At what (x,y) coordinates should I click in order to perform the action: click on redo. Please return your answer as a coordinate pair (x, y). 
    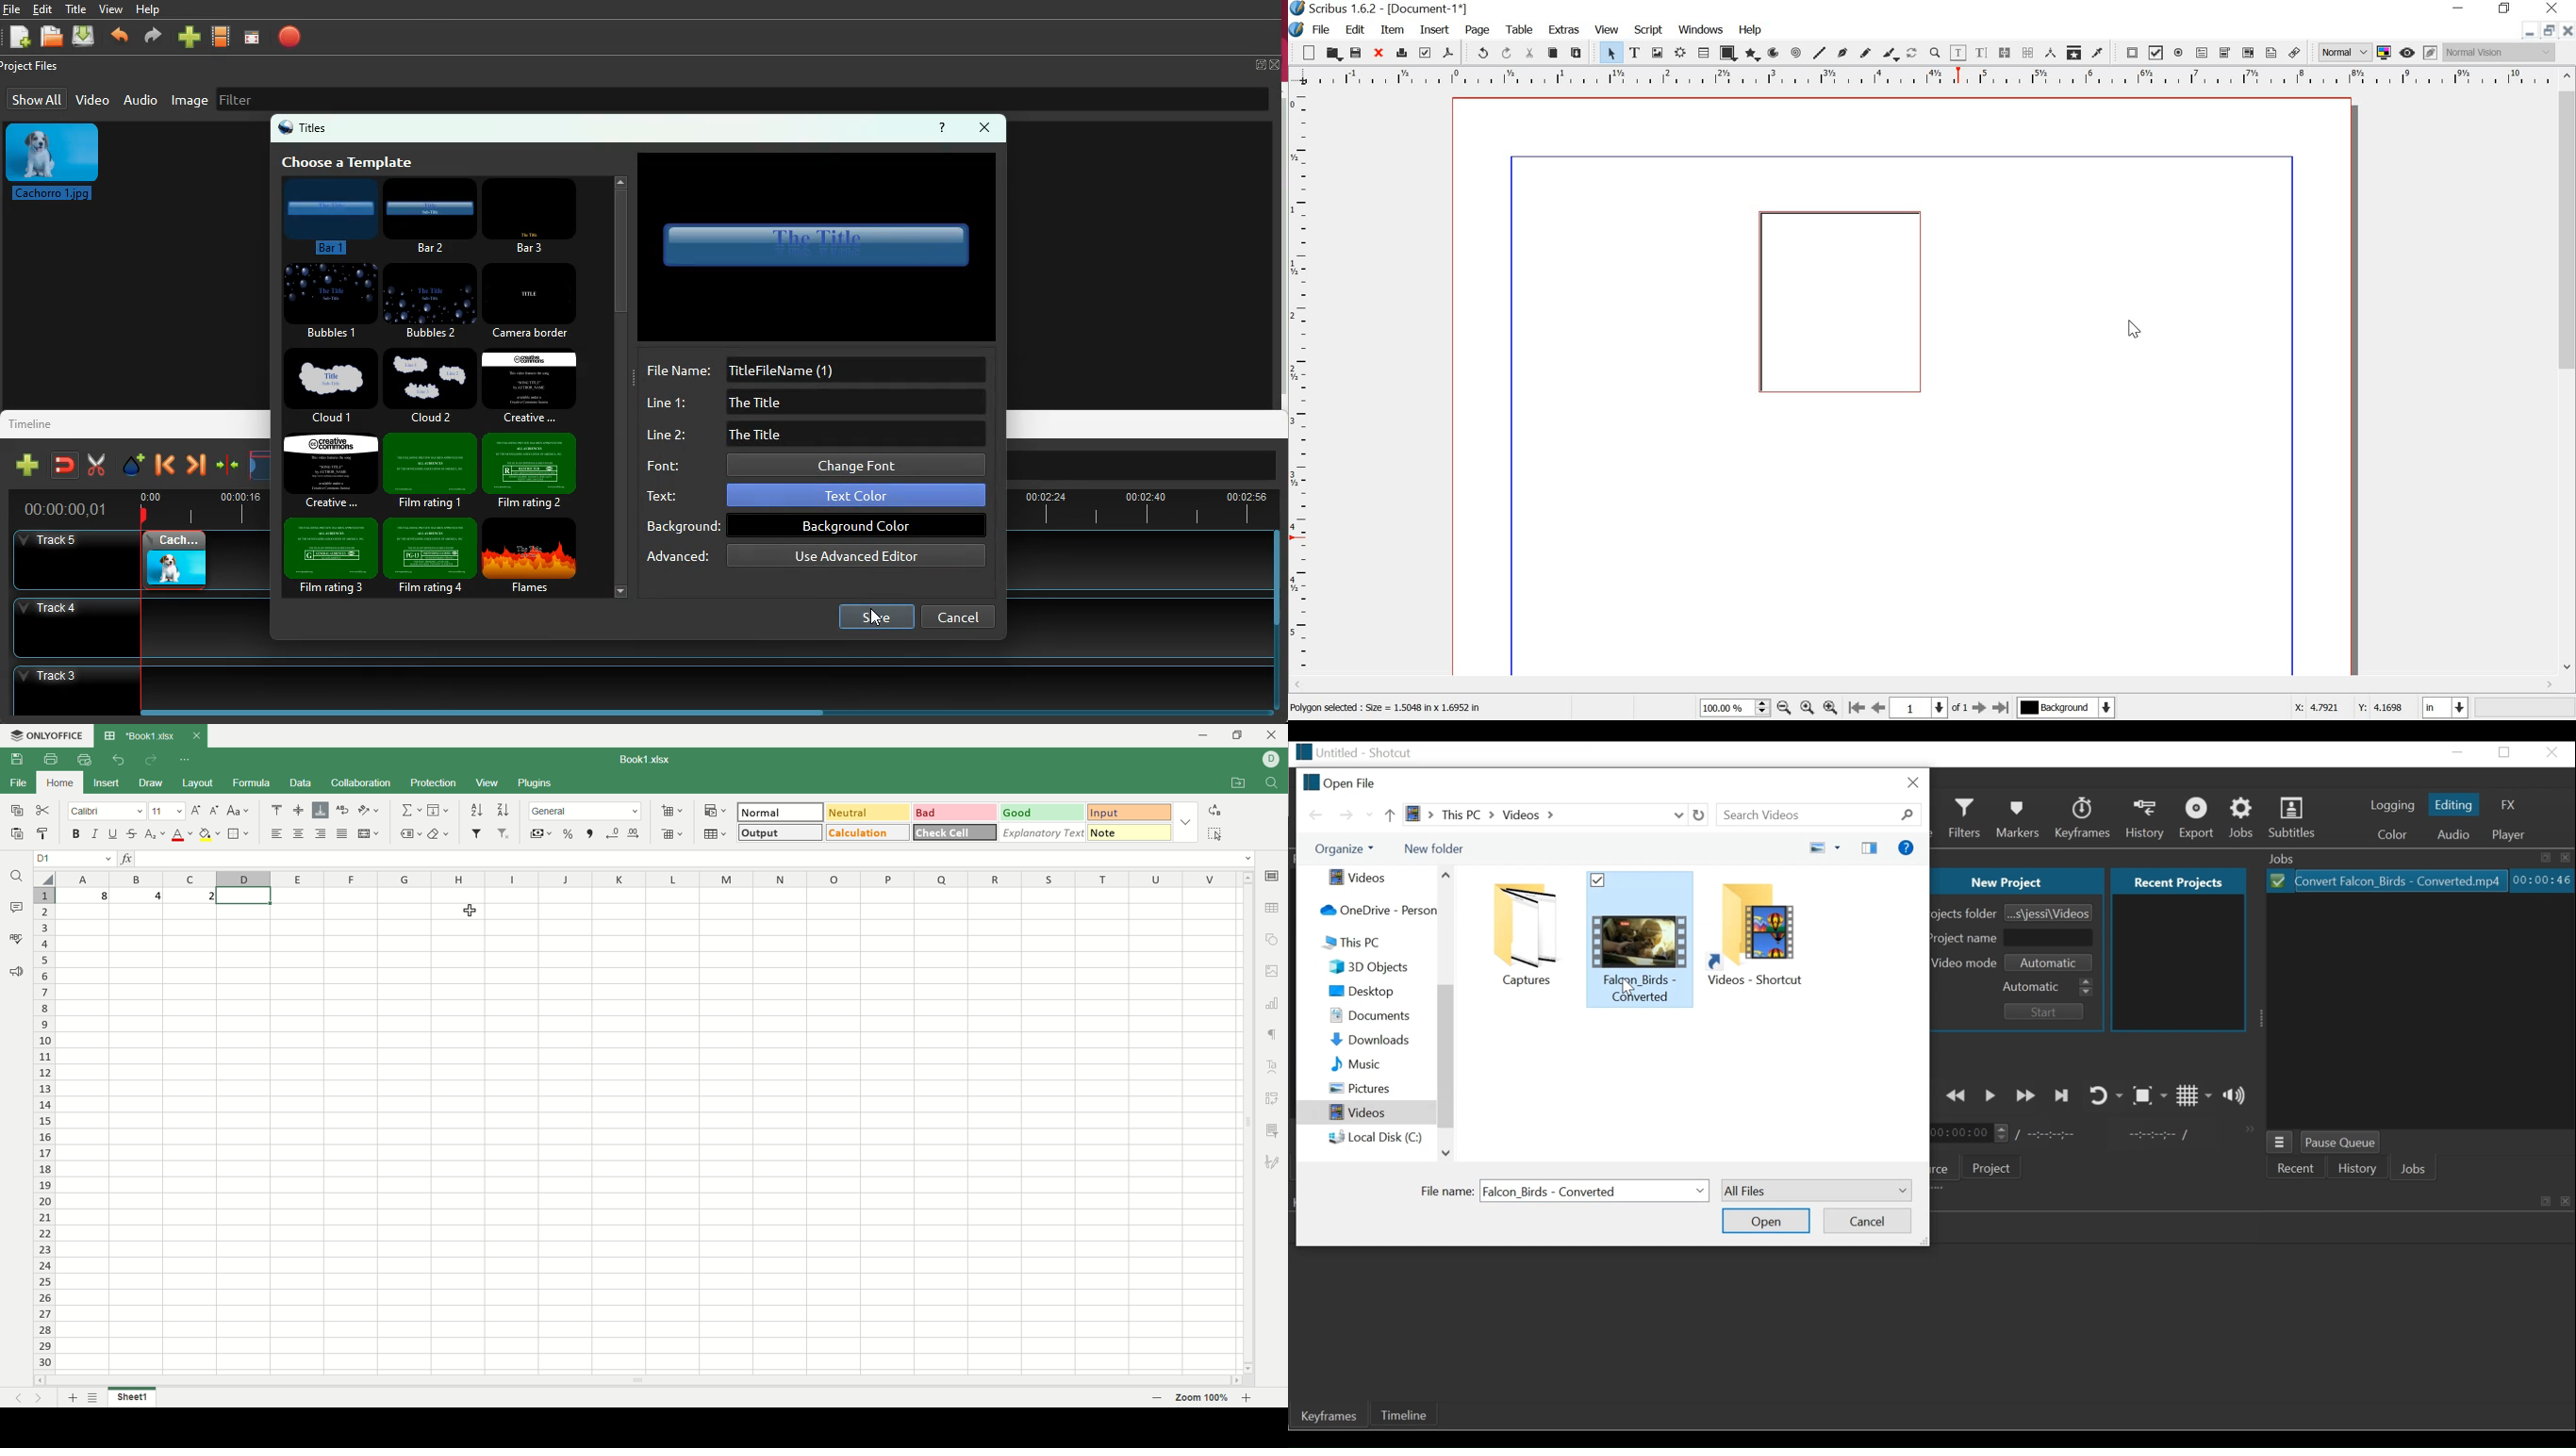
    Looking at the image, I should click on (150, 759).